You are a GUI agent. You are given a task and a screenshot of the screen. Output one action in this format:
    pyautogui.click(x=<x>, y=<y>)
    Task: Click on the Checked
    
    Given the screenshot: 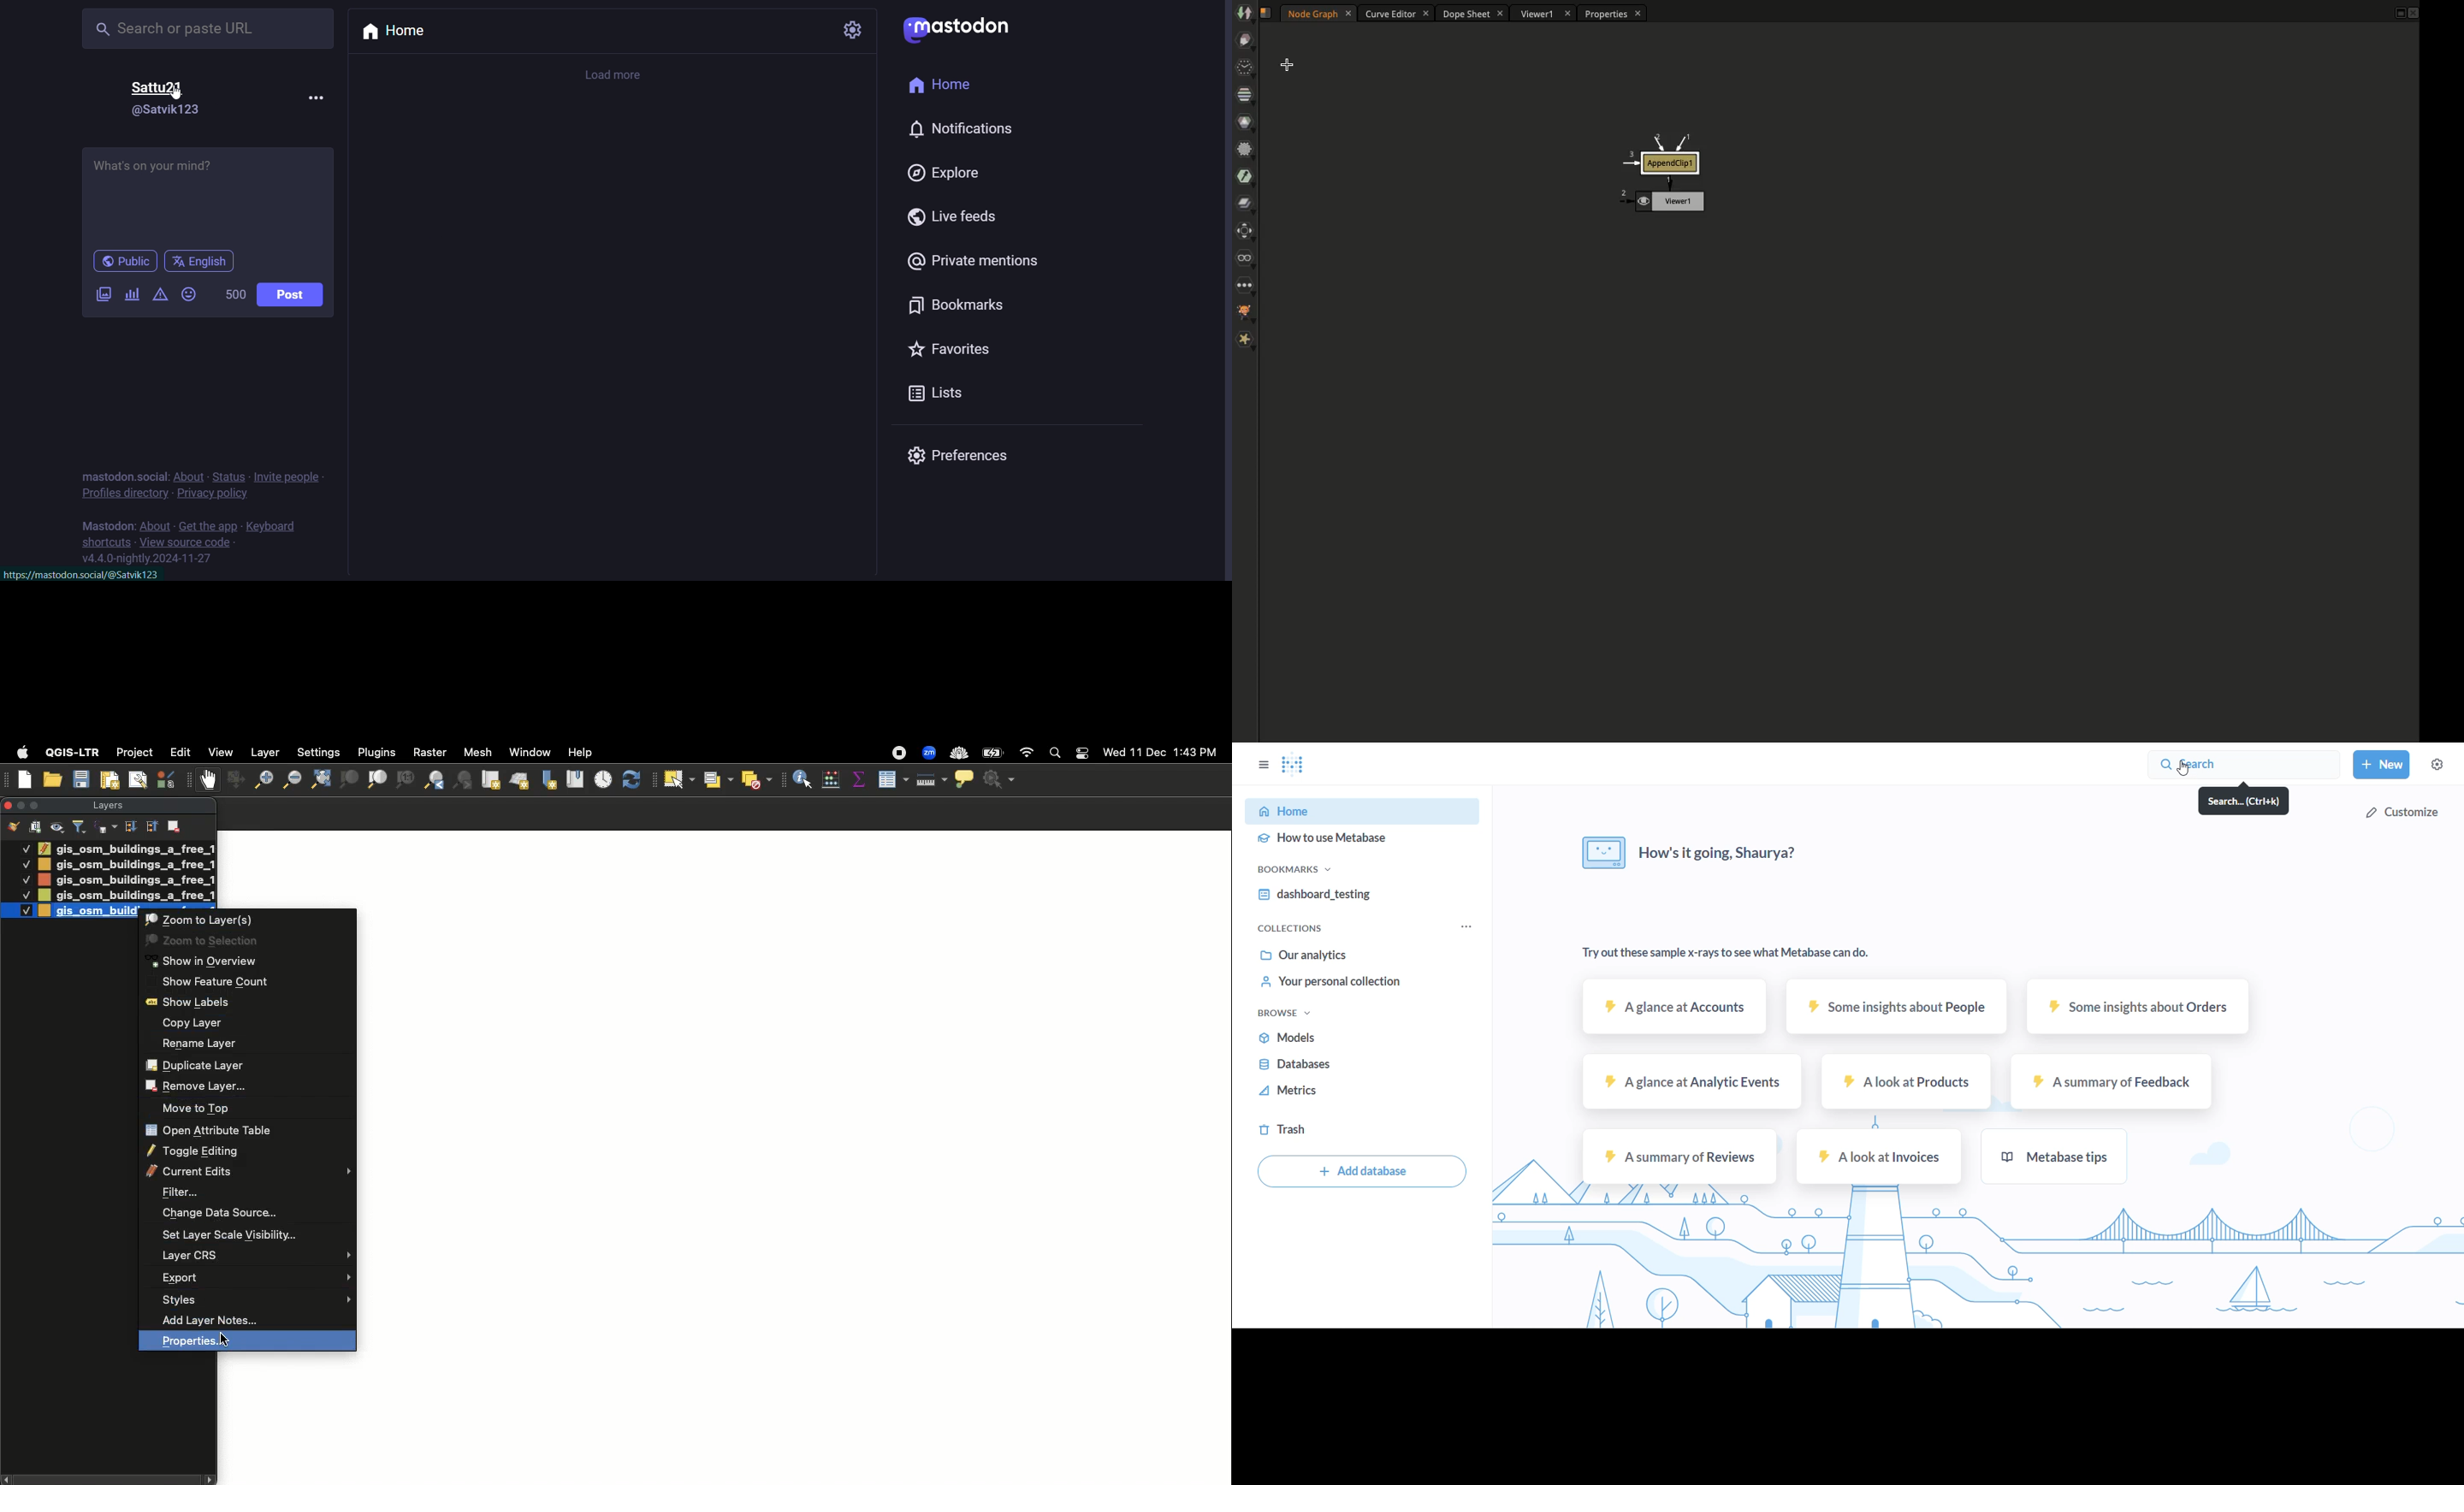 What is the action you would take?
    pyautogui.click(x=25, y=848)
    